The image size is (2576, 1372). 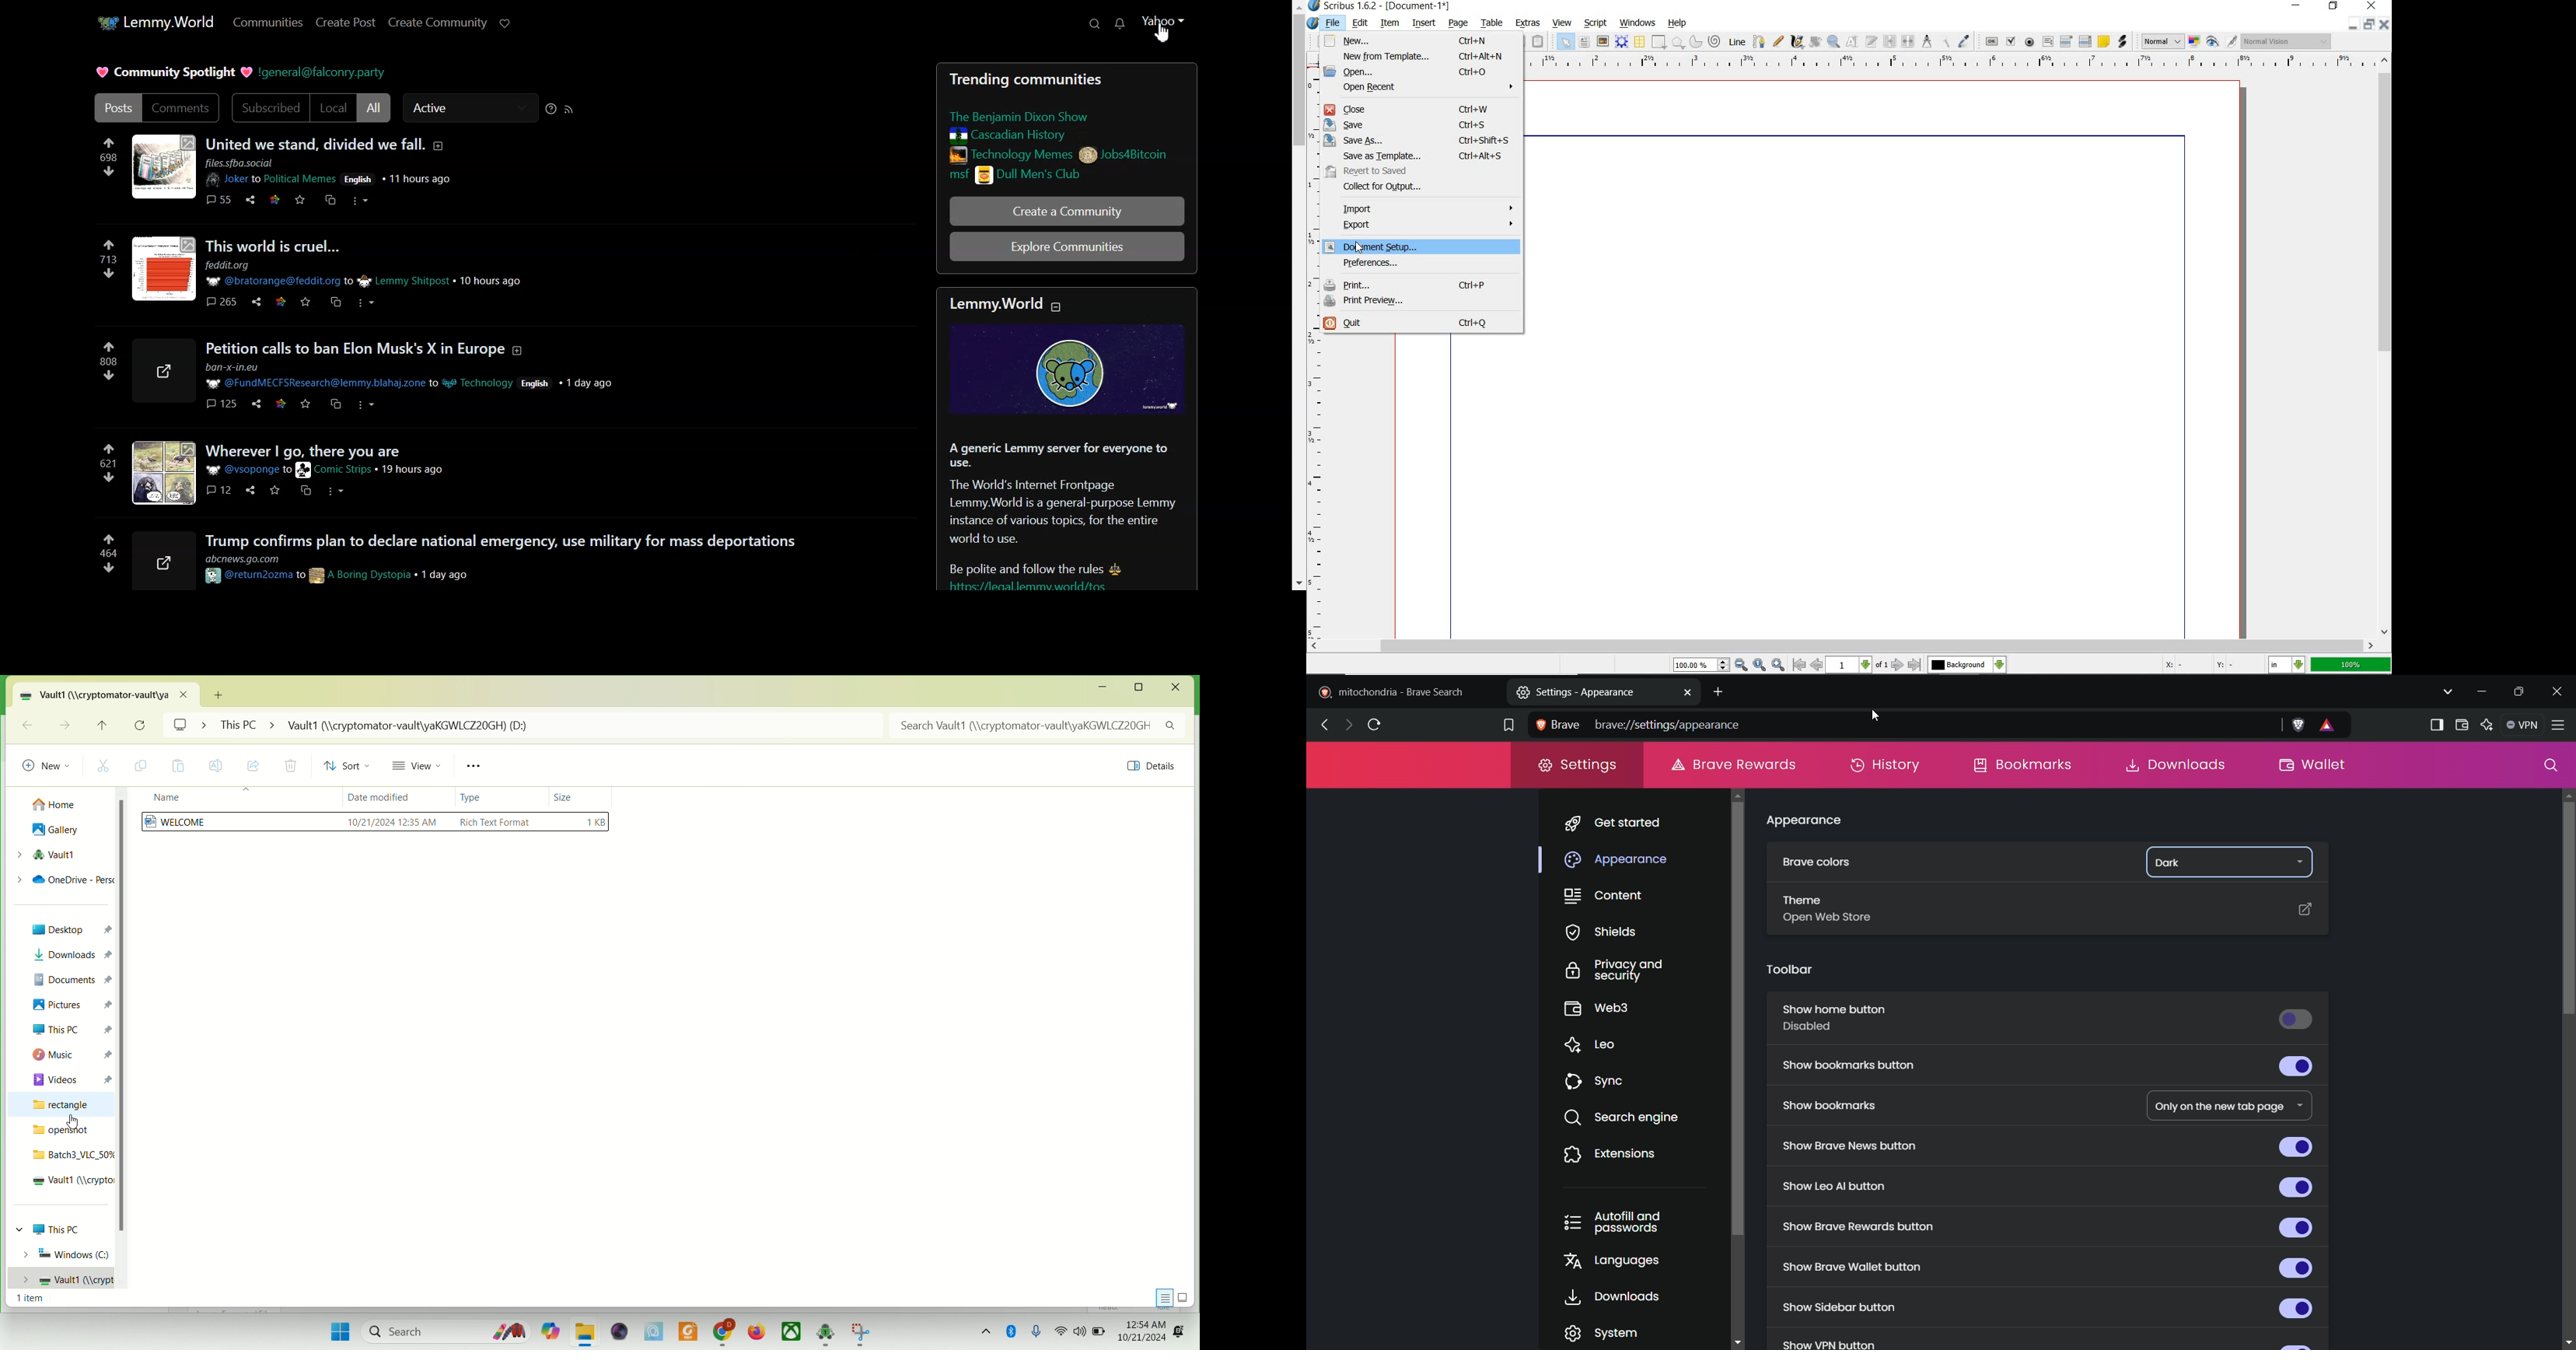 What do you see at coordinates (179, 766) in the screenshot?
I see `paste` at bounding box center [179, 766].